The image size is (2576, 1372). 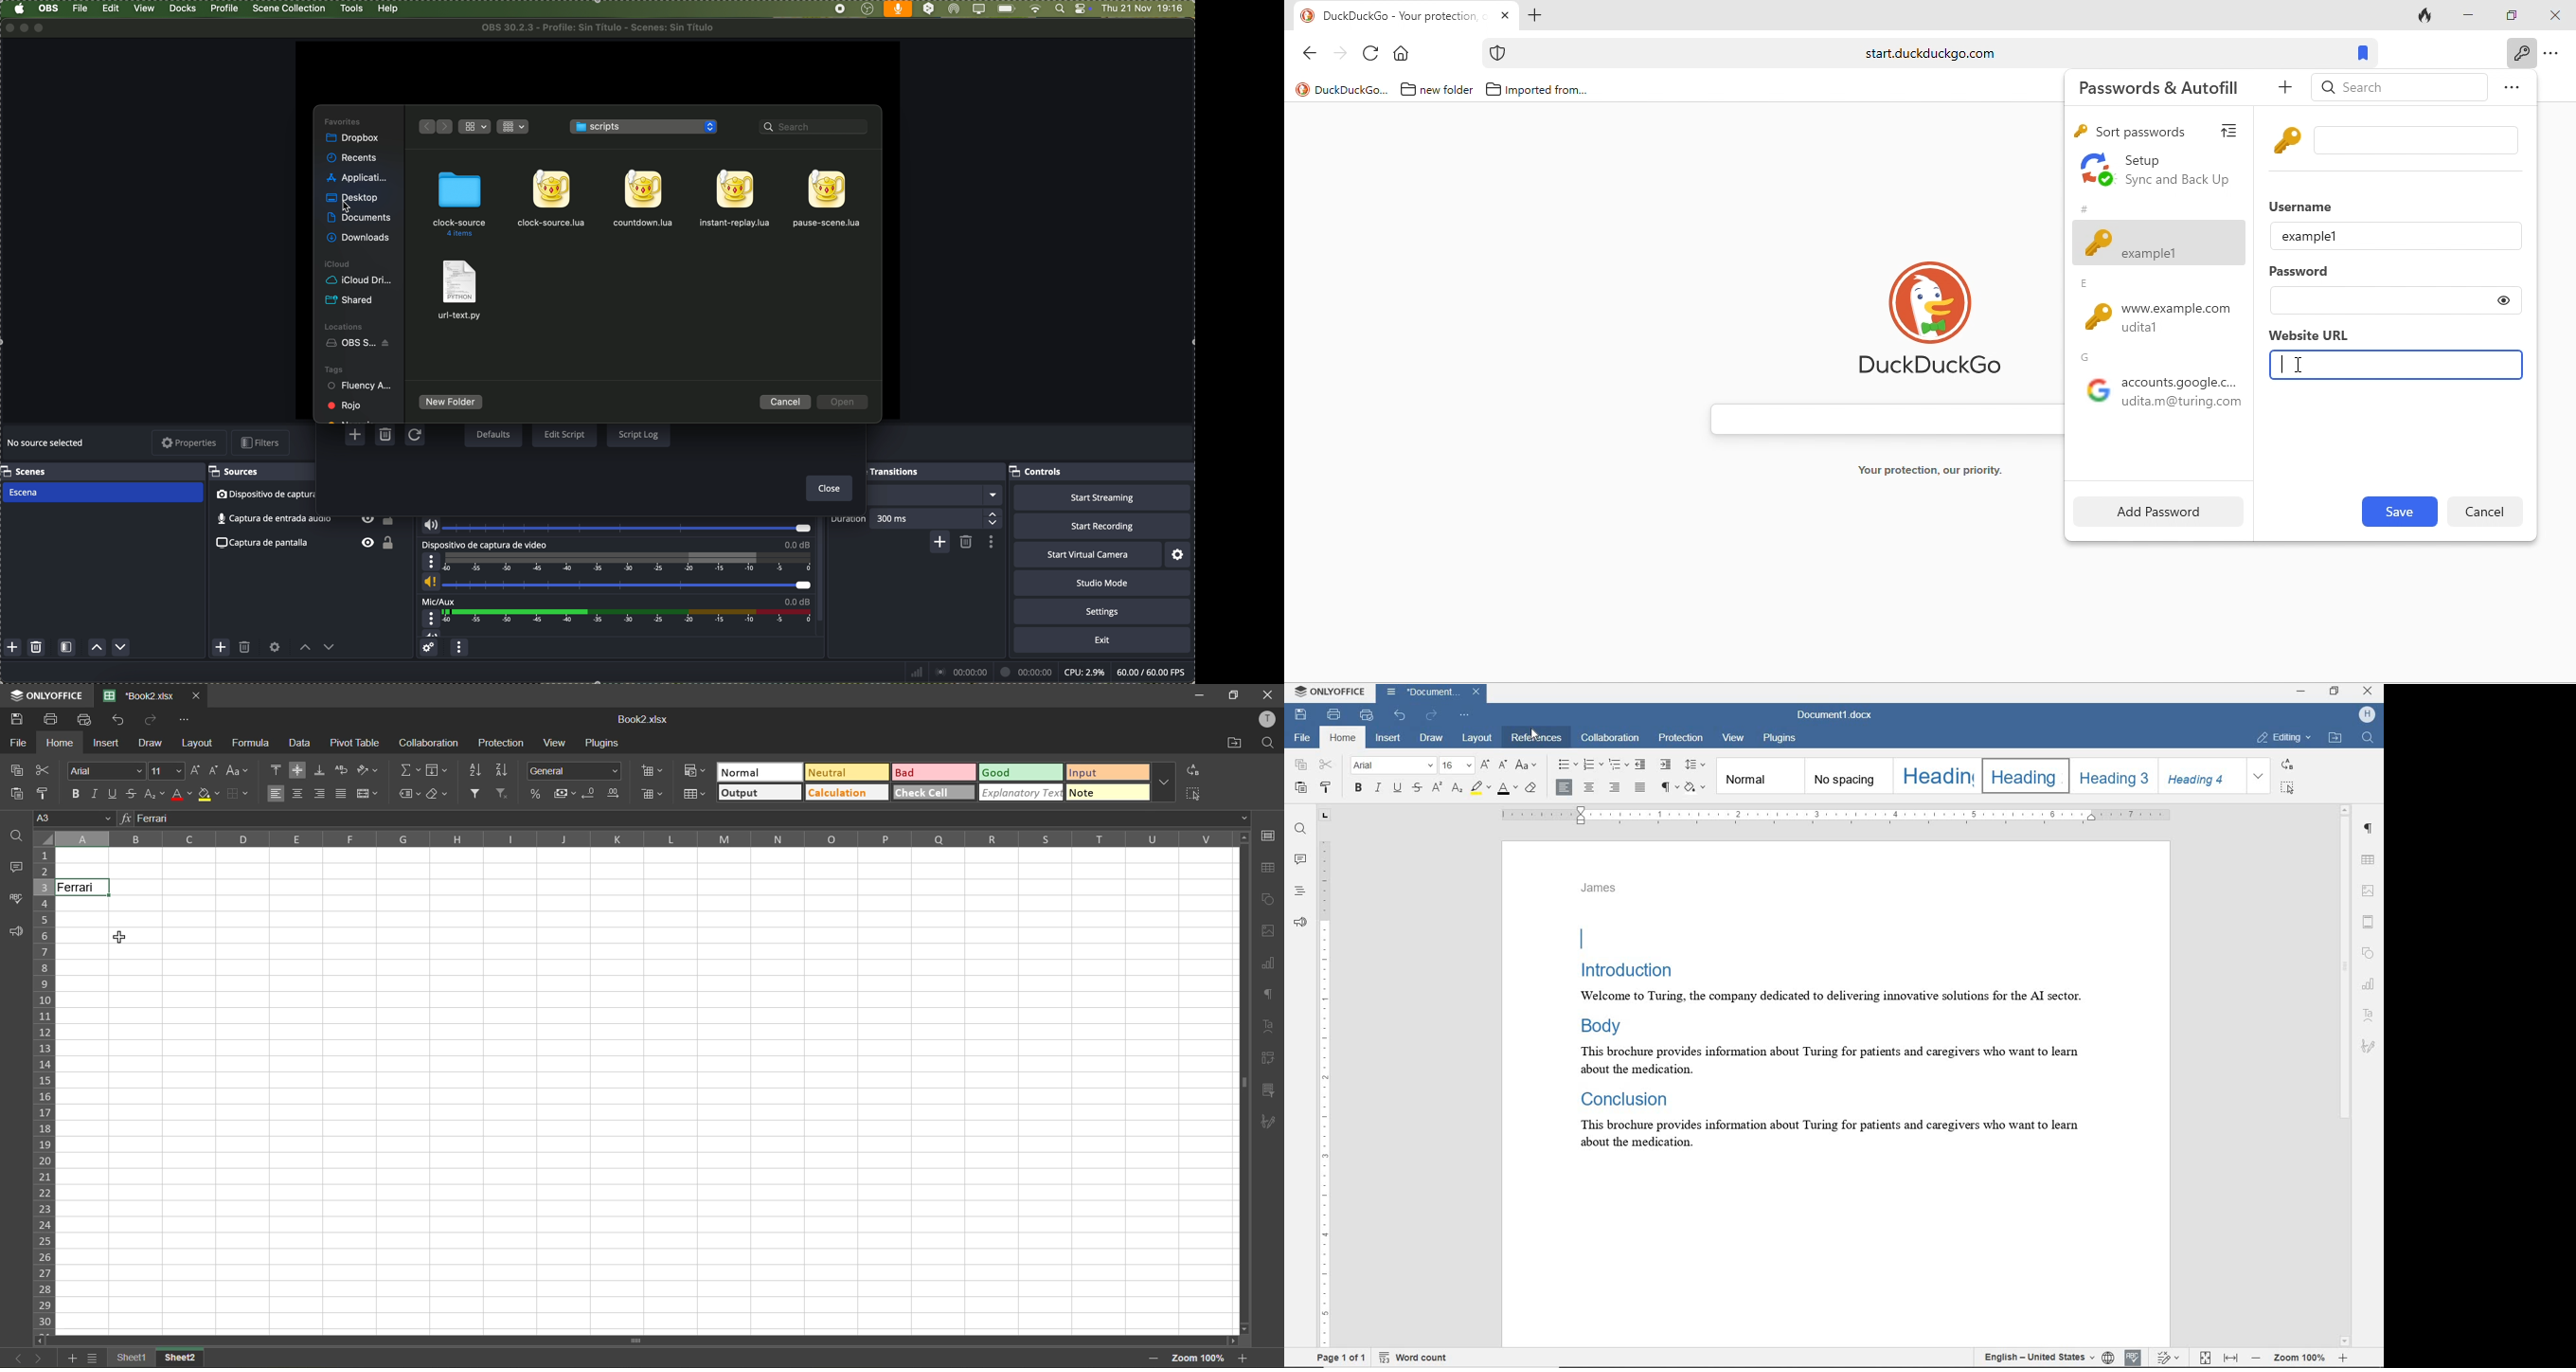 What do you see at coordinates (49, 8) in the screenshot?
I see `OBS` at bounding box center [49, 8].